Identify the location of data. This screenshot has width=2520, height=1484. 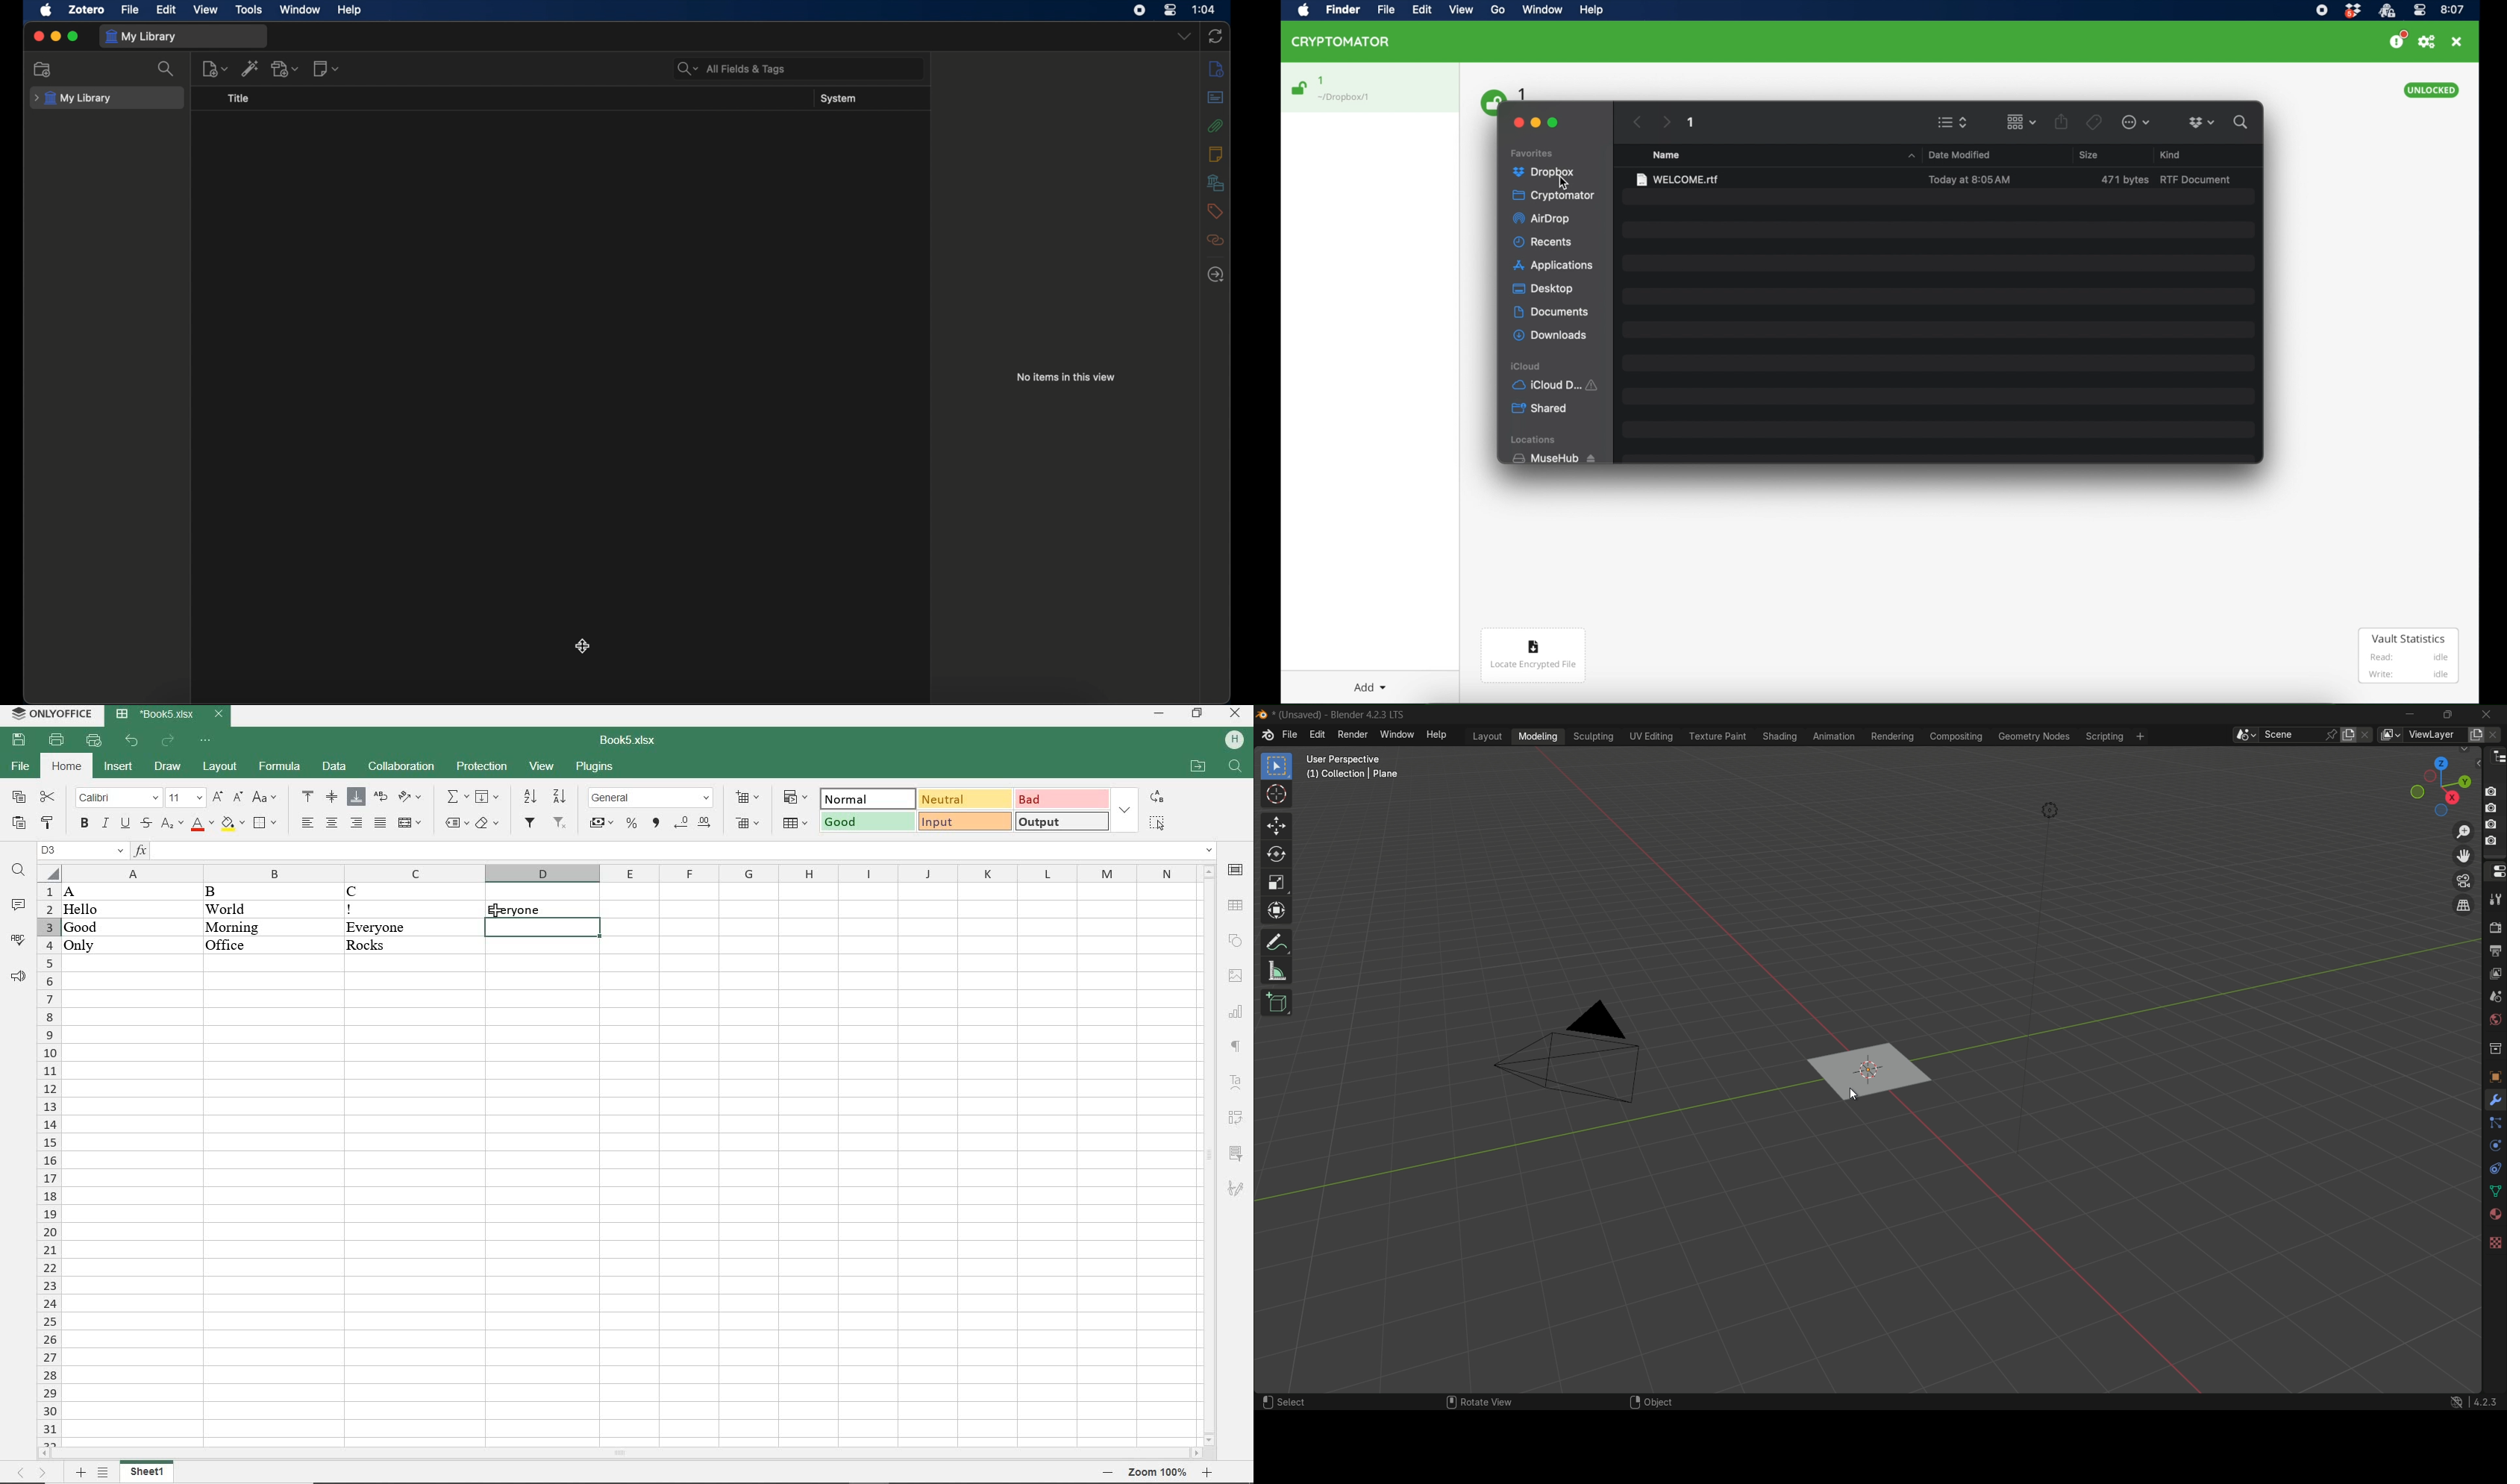
(335, 767).